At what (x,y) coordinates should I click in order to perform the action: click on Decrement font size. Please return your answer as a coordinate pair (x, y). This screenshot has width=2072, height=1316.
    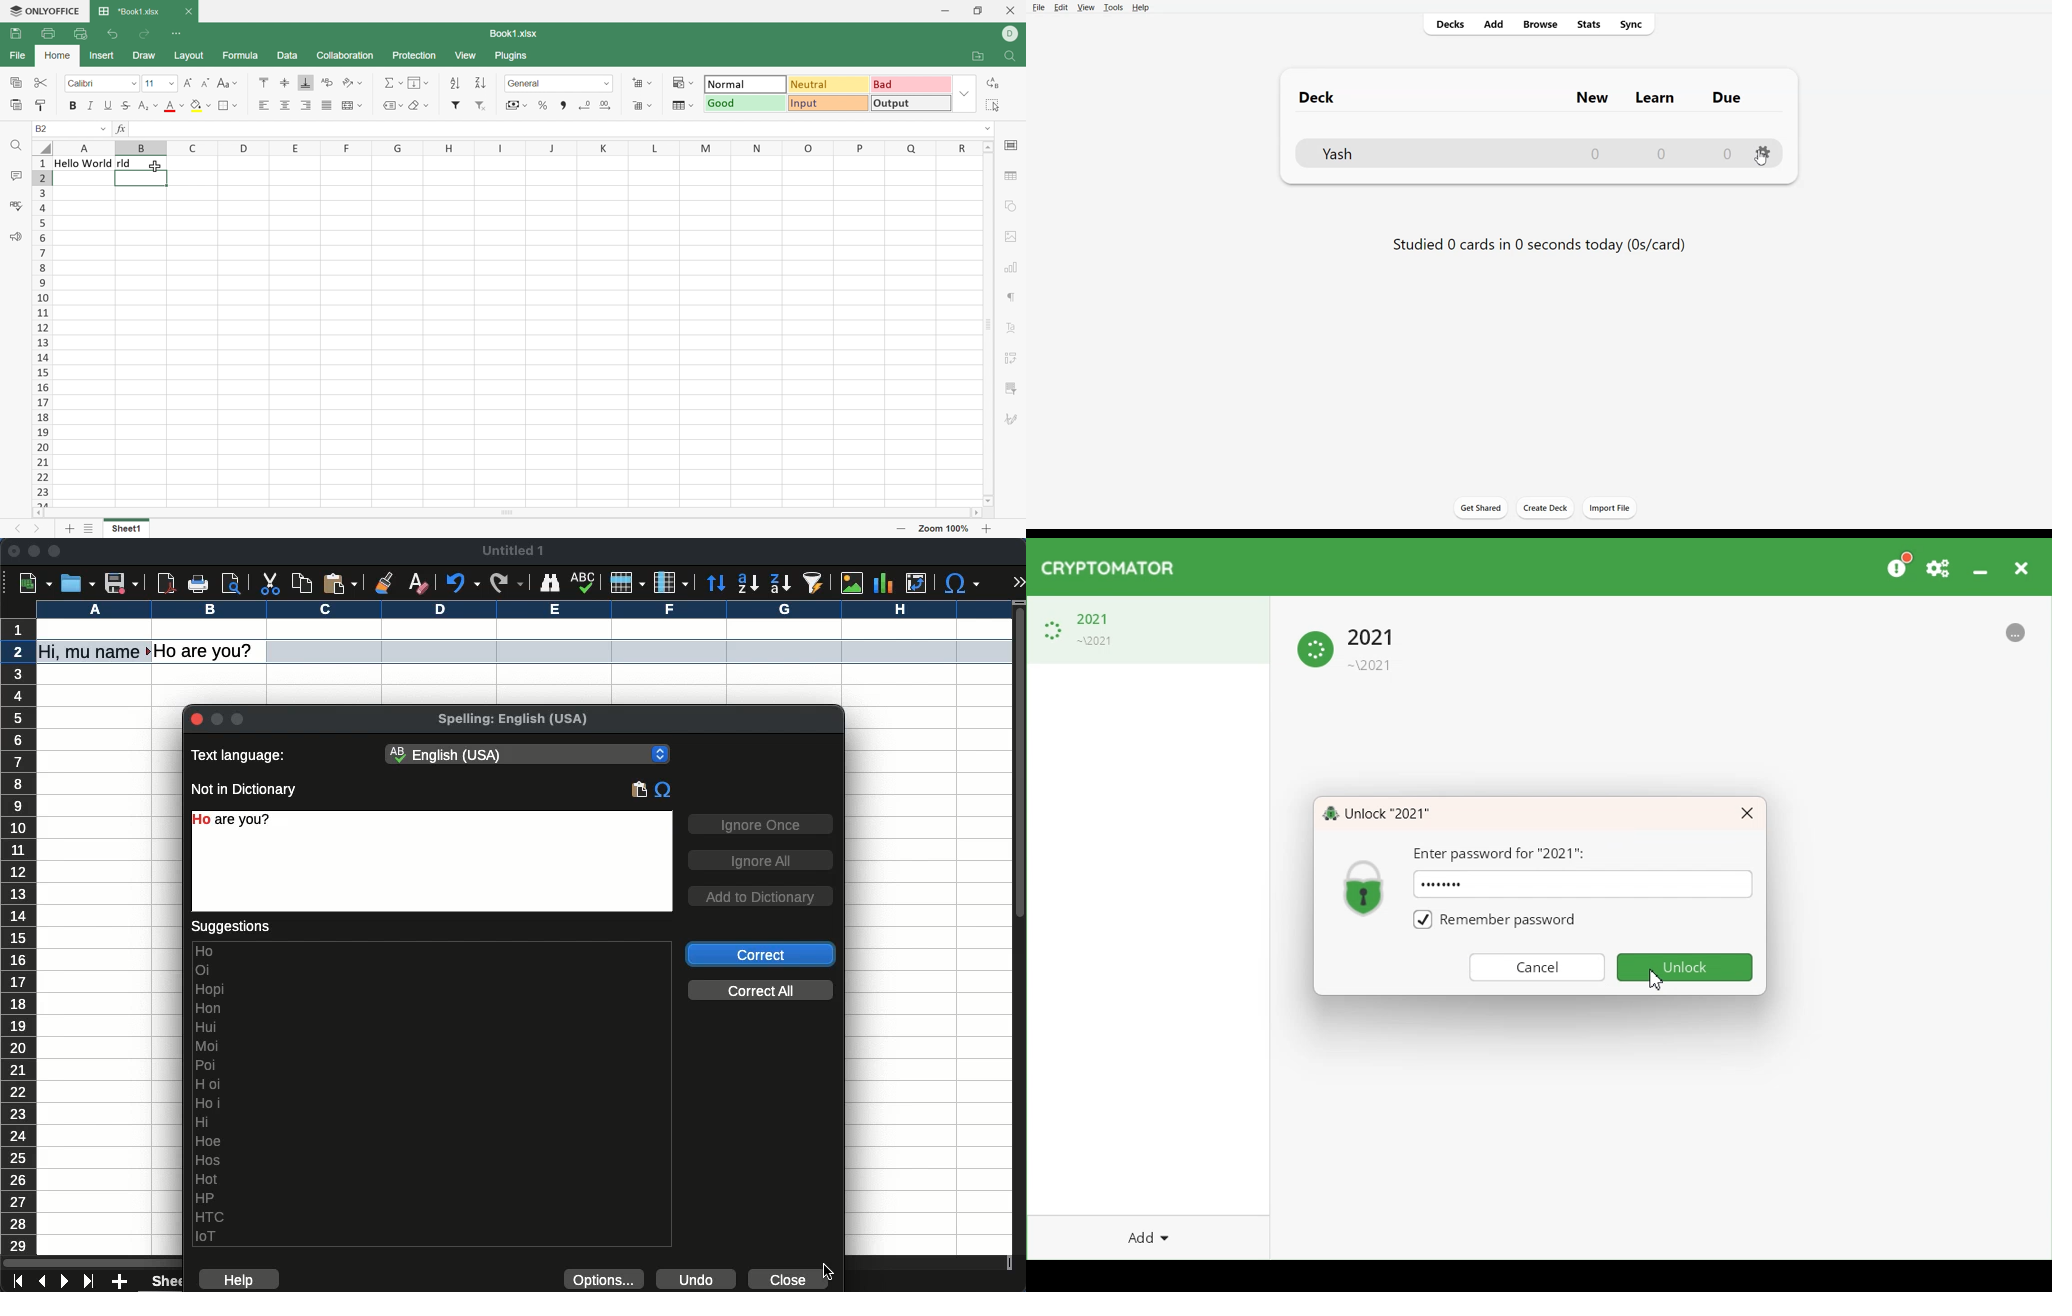
    Looking at the image, I should click on (206, 82).